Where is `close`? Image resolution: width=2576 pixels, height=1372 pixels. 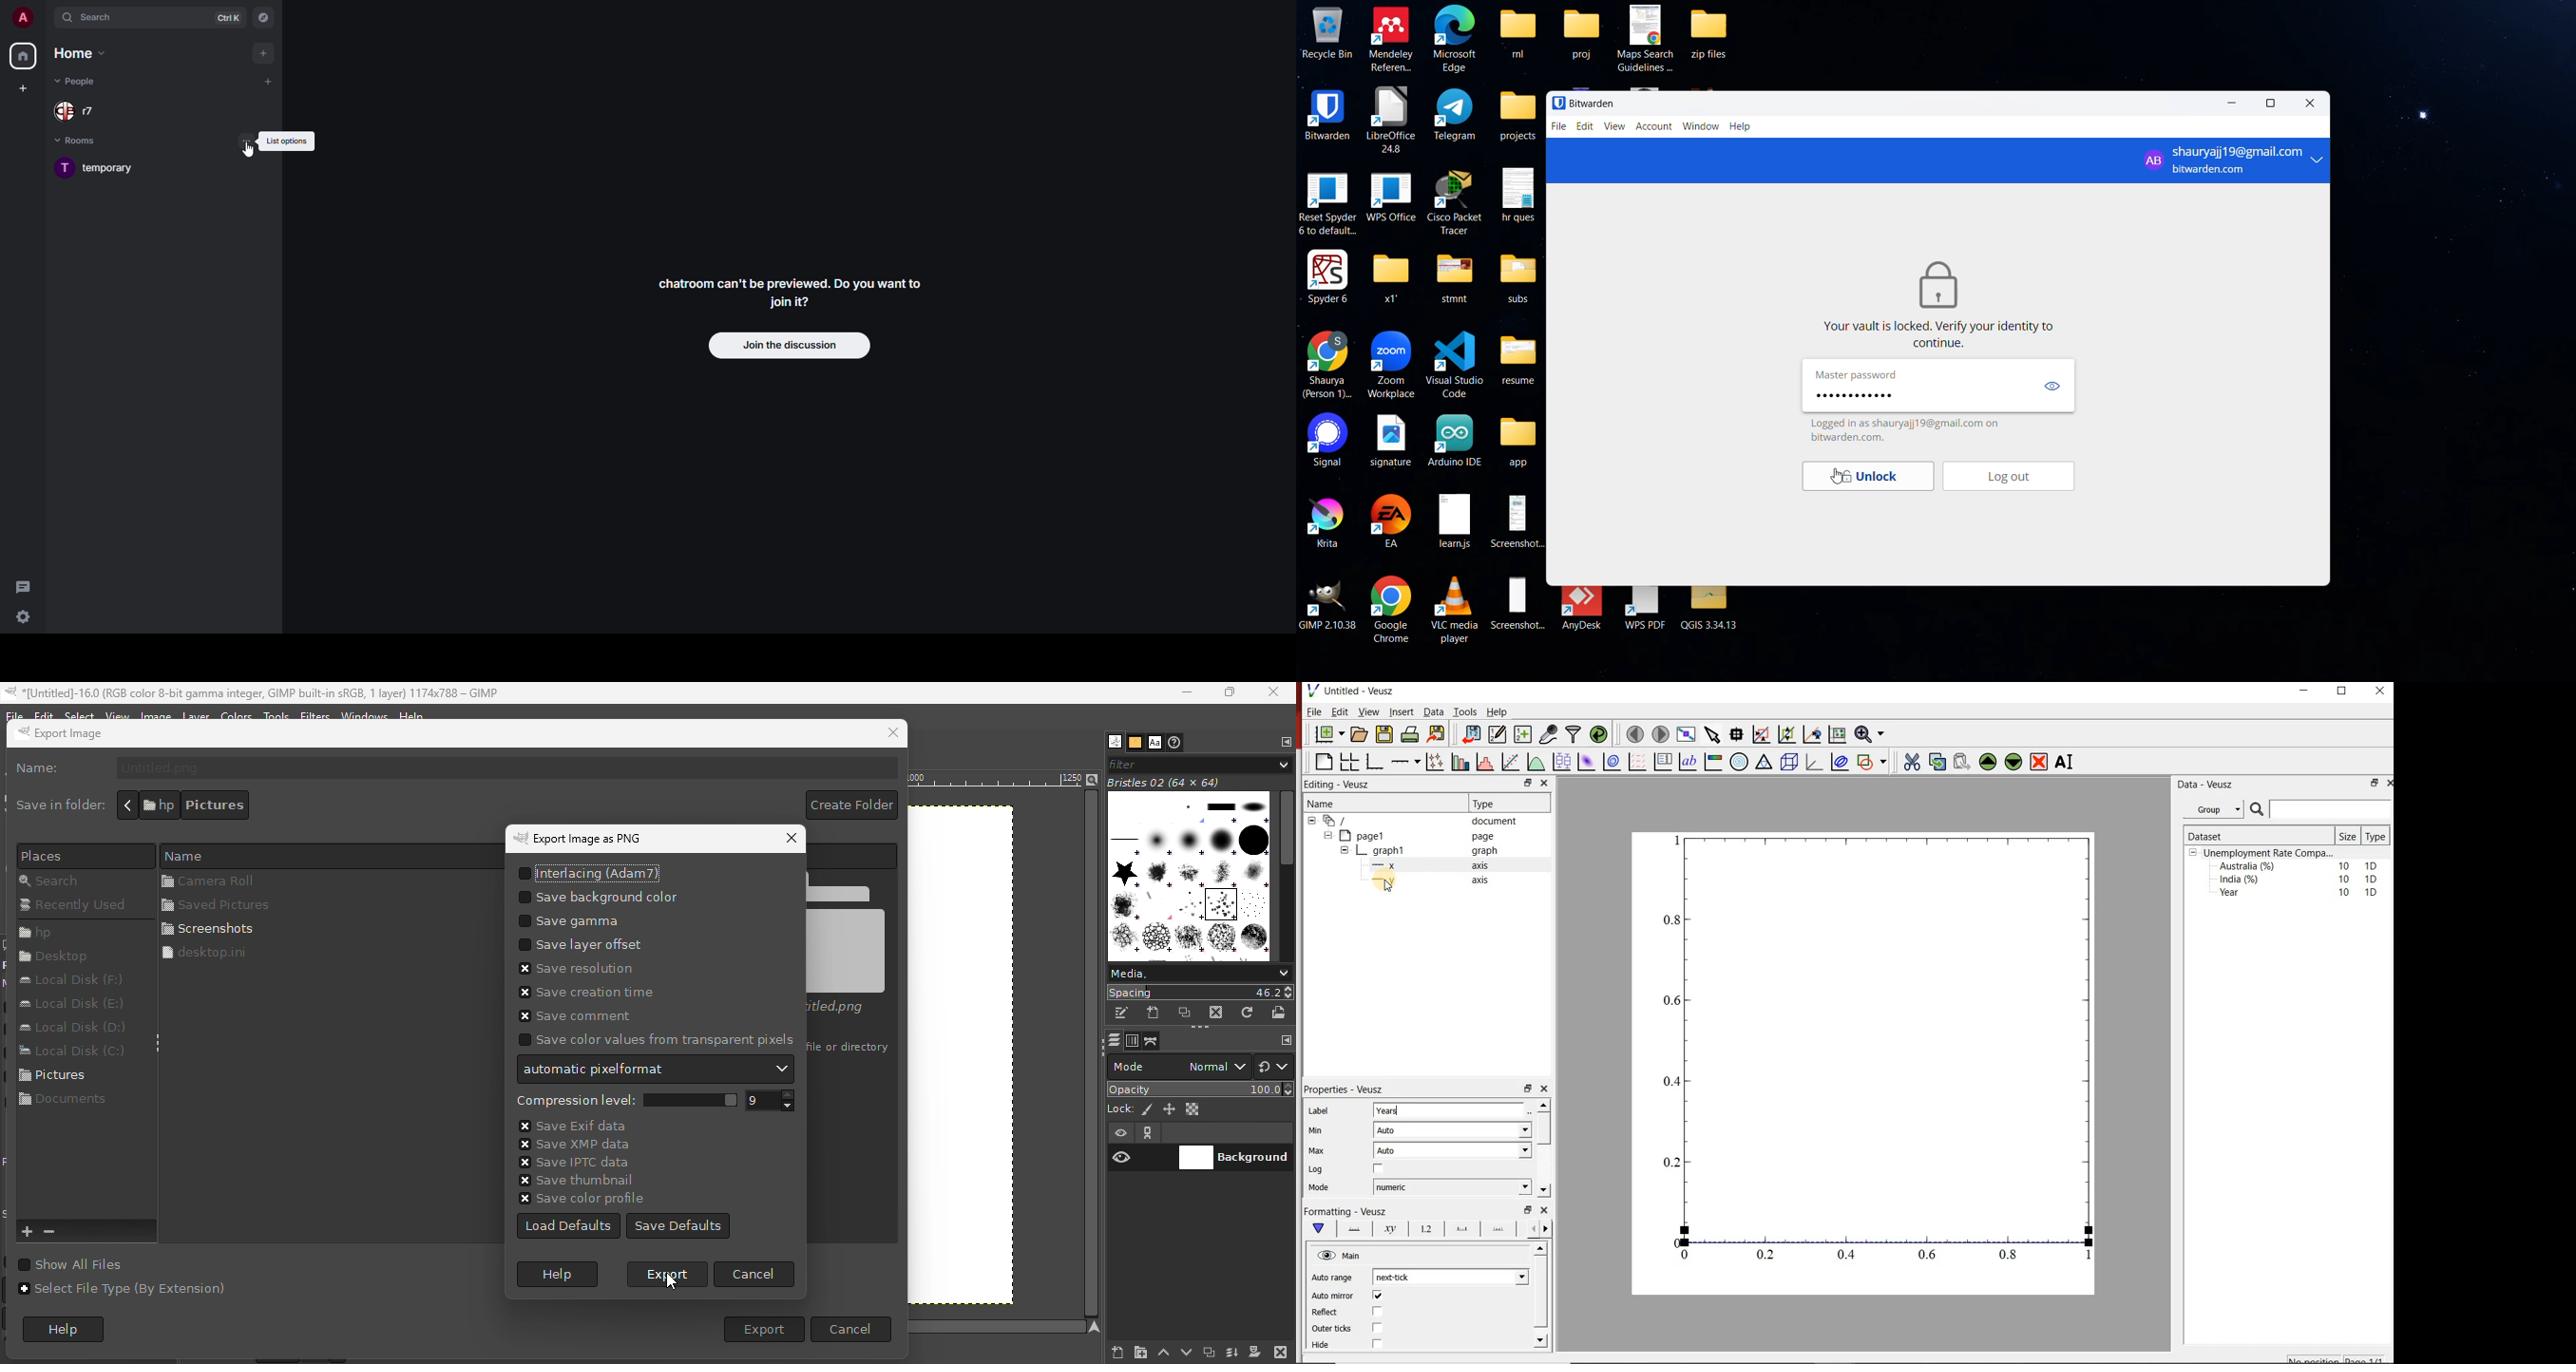
close is located at coordinates (1545, 783).